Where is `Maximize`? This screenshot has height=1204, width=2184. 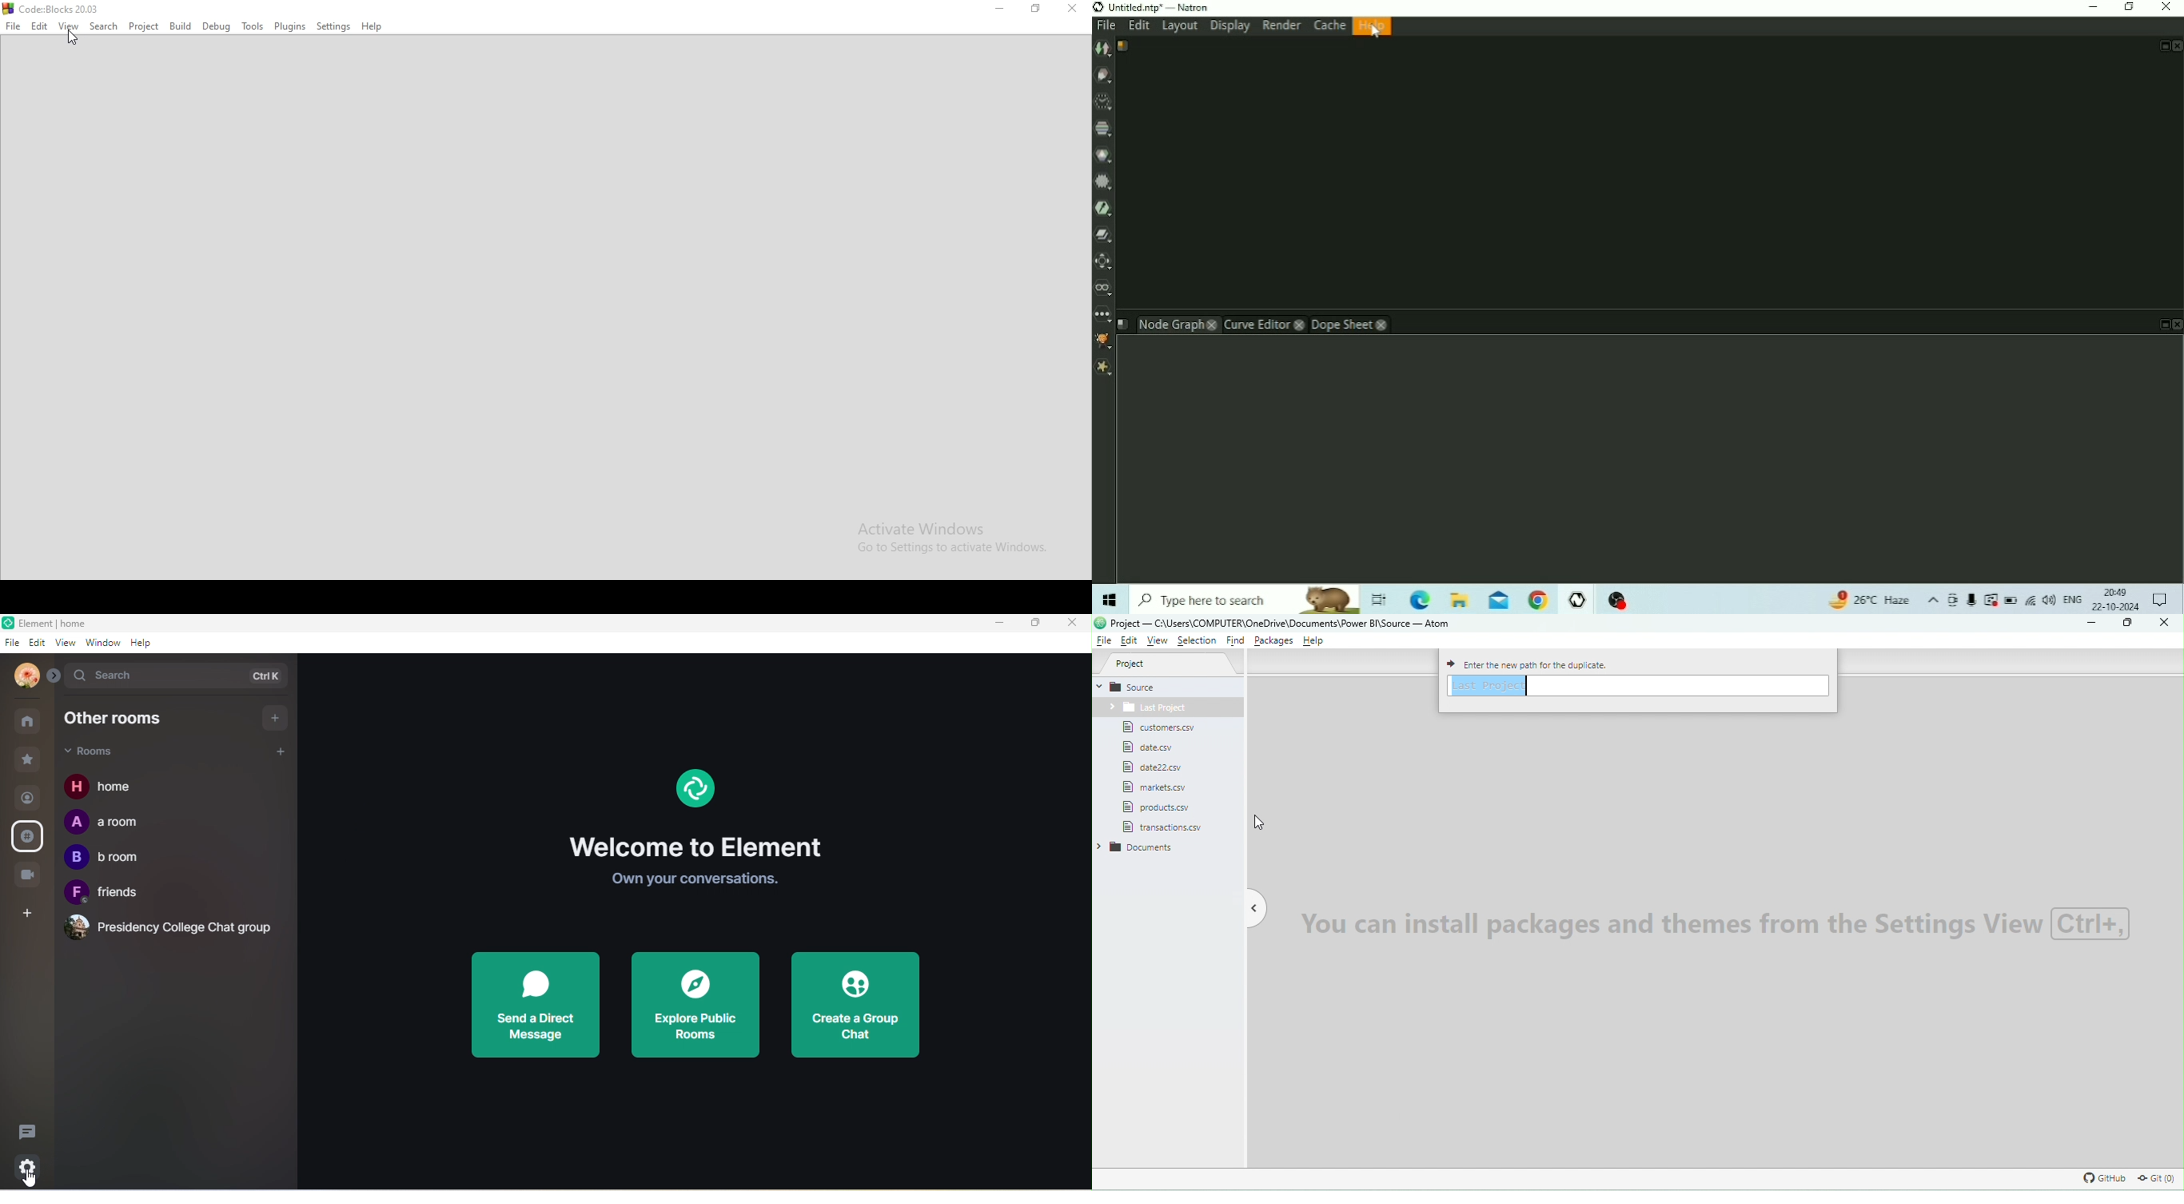 Maximize is located at coordinates (1035, 10).